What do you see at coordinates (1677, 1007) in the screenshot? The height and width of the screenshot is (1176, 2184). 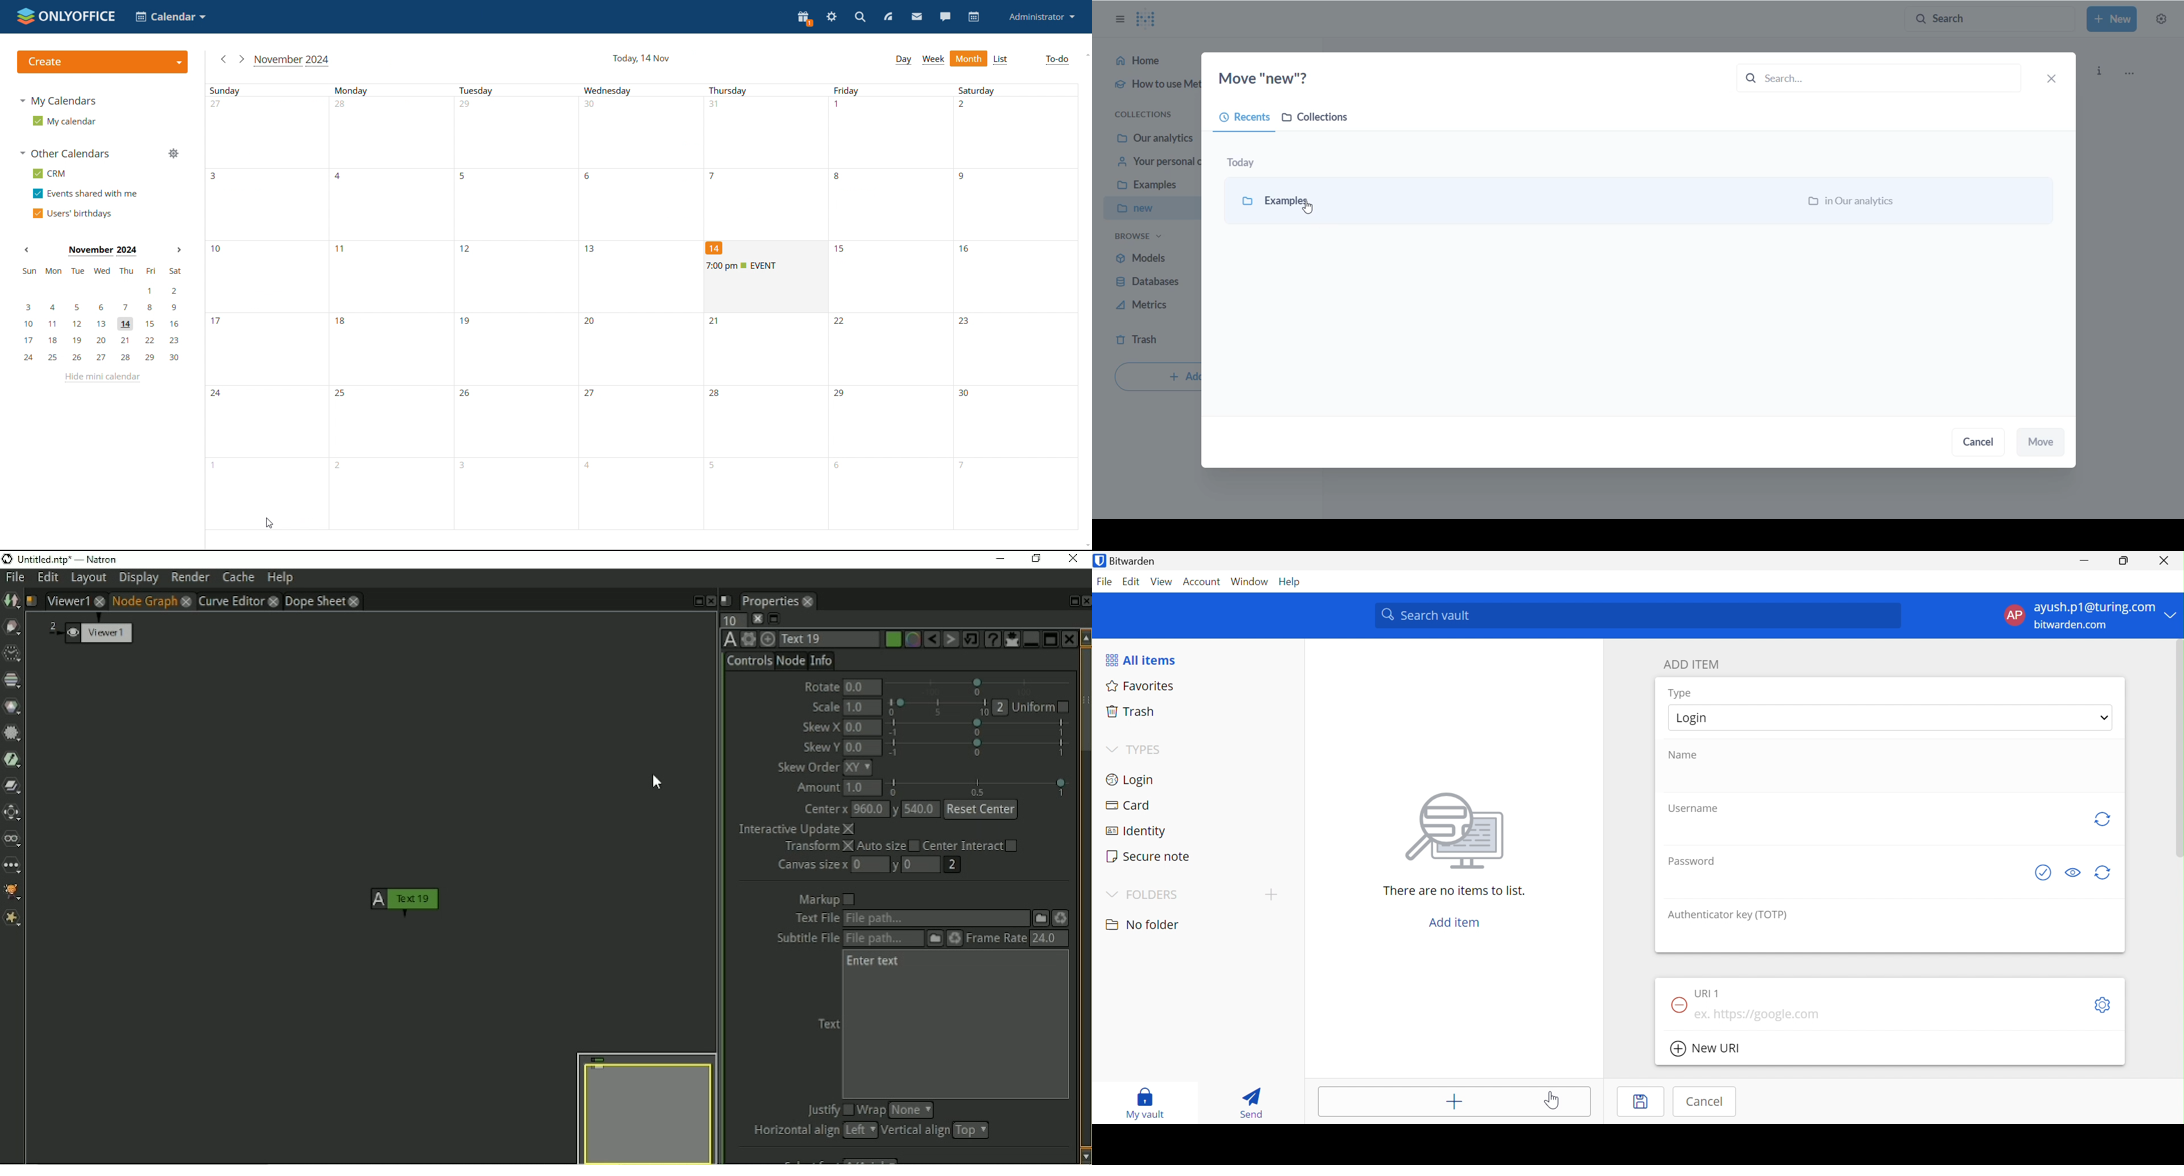 I see `` at bounding box center [1677, 1007].